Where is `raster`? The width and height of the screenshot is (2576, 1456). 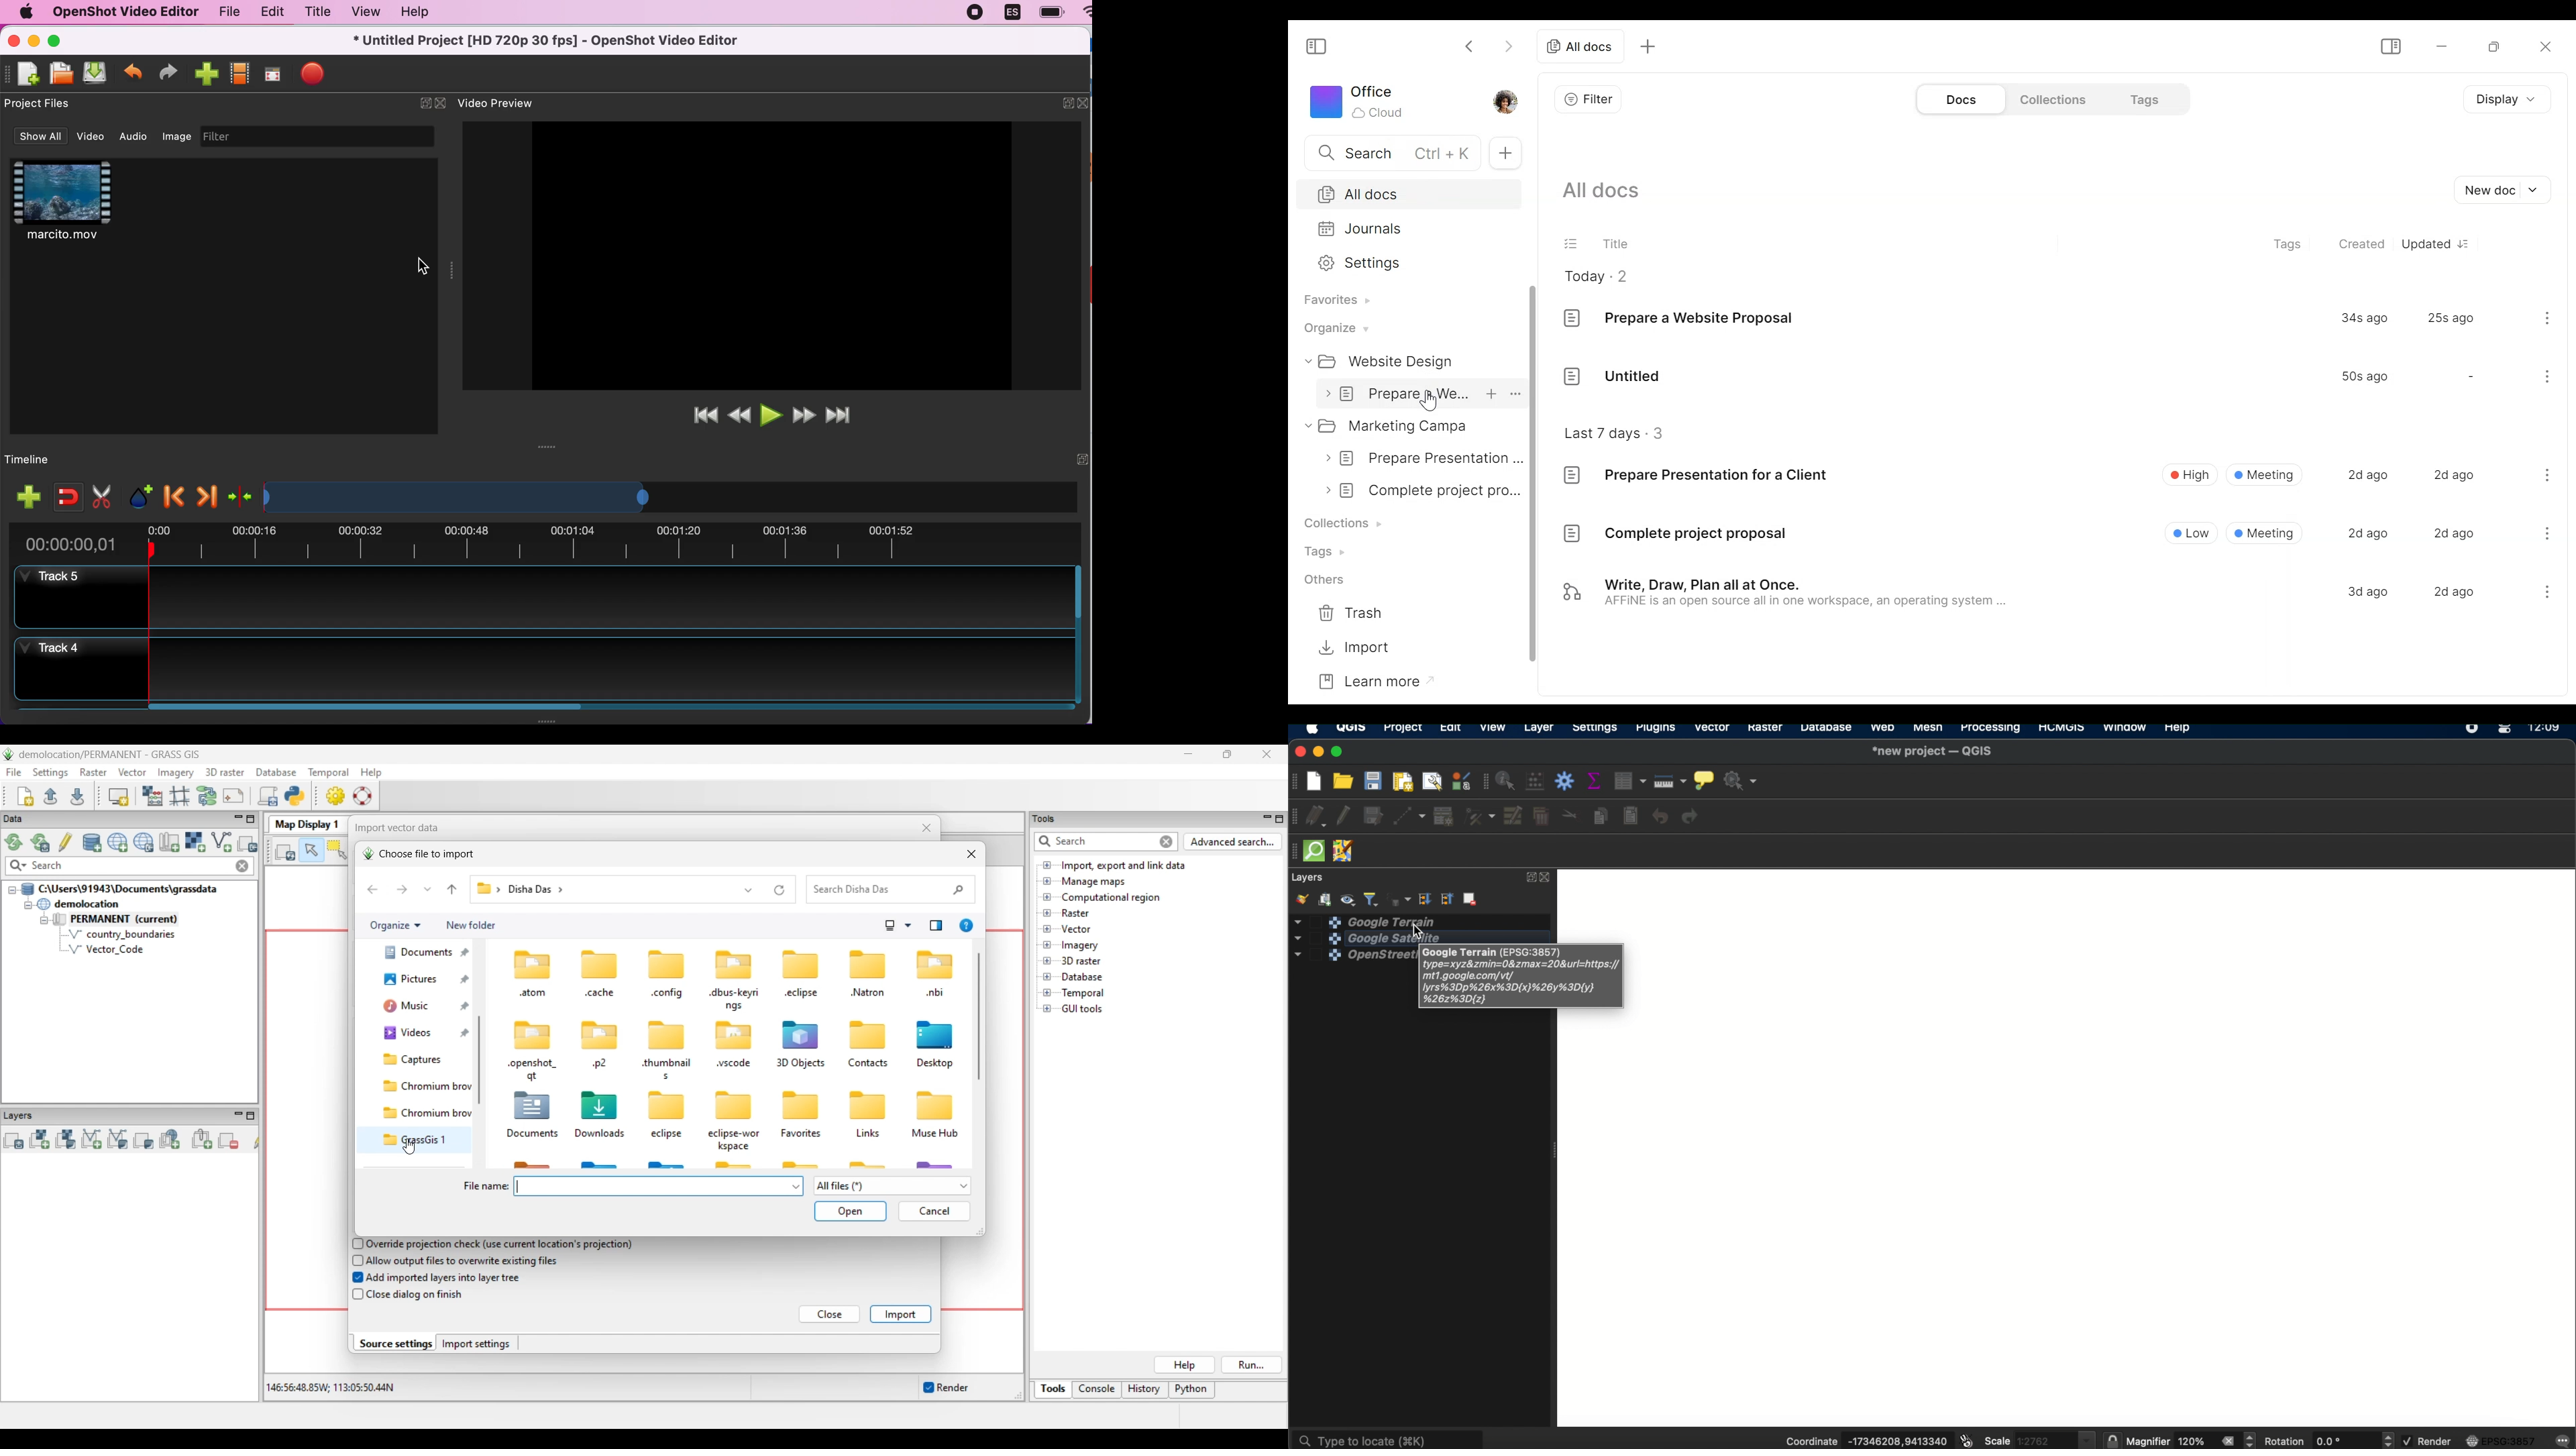 raster is located at coordinates (1768, 731).